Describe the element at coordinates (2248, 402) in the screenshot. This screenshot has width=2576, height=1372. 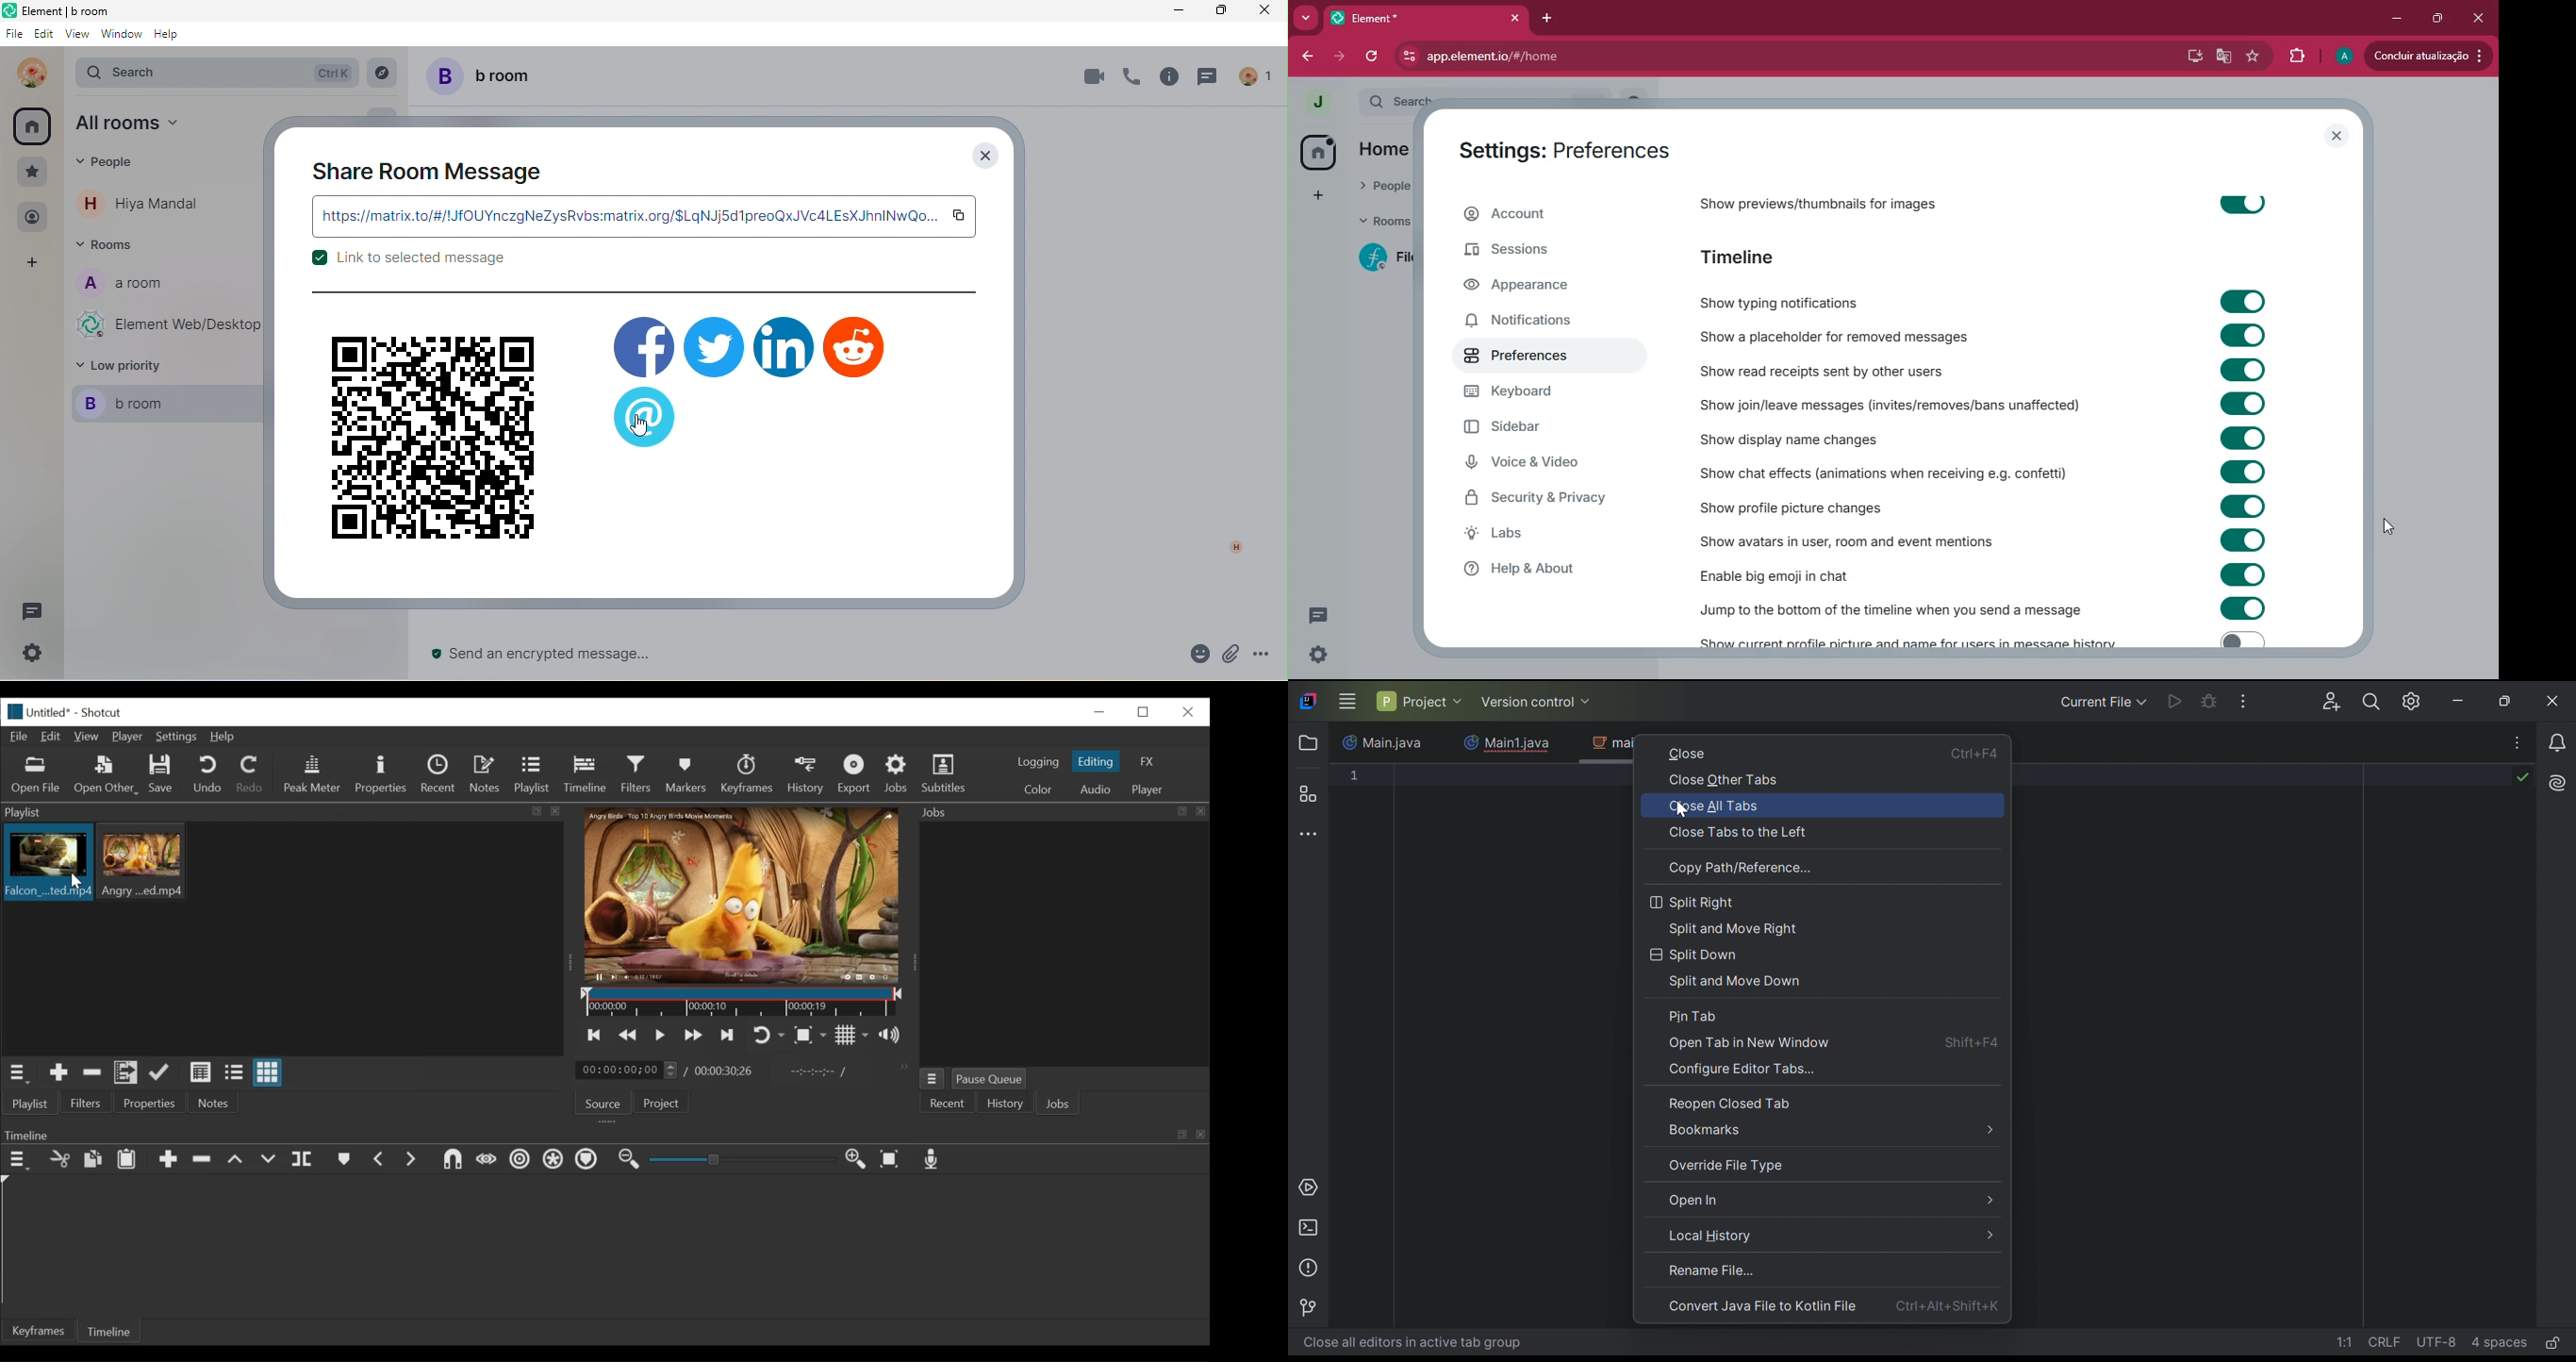
I see `toggle on ` at that location.